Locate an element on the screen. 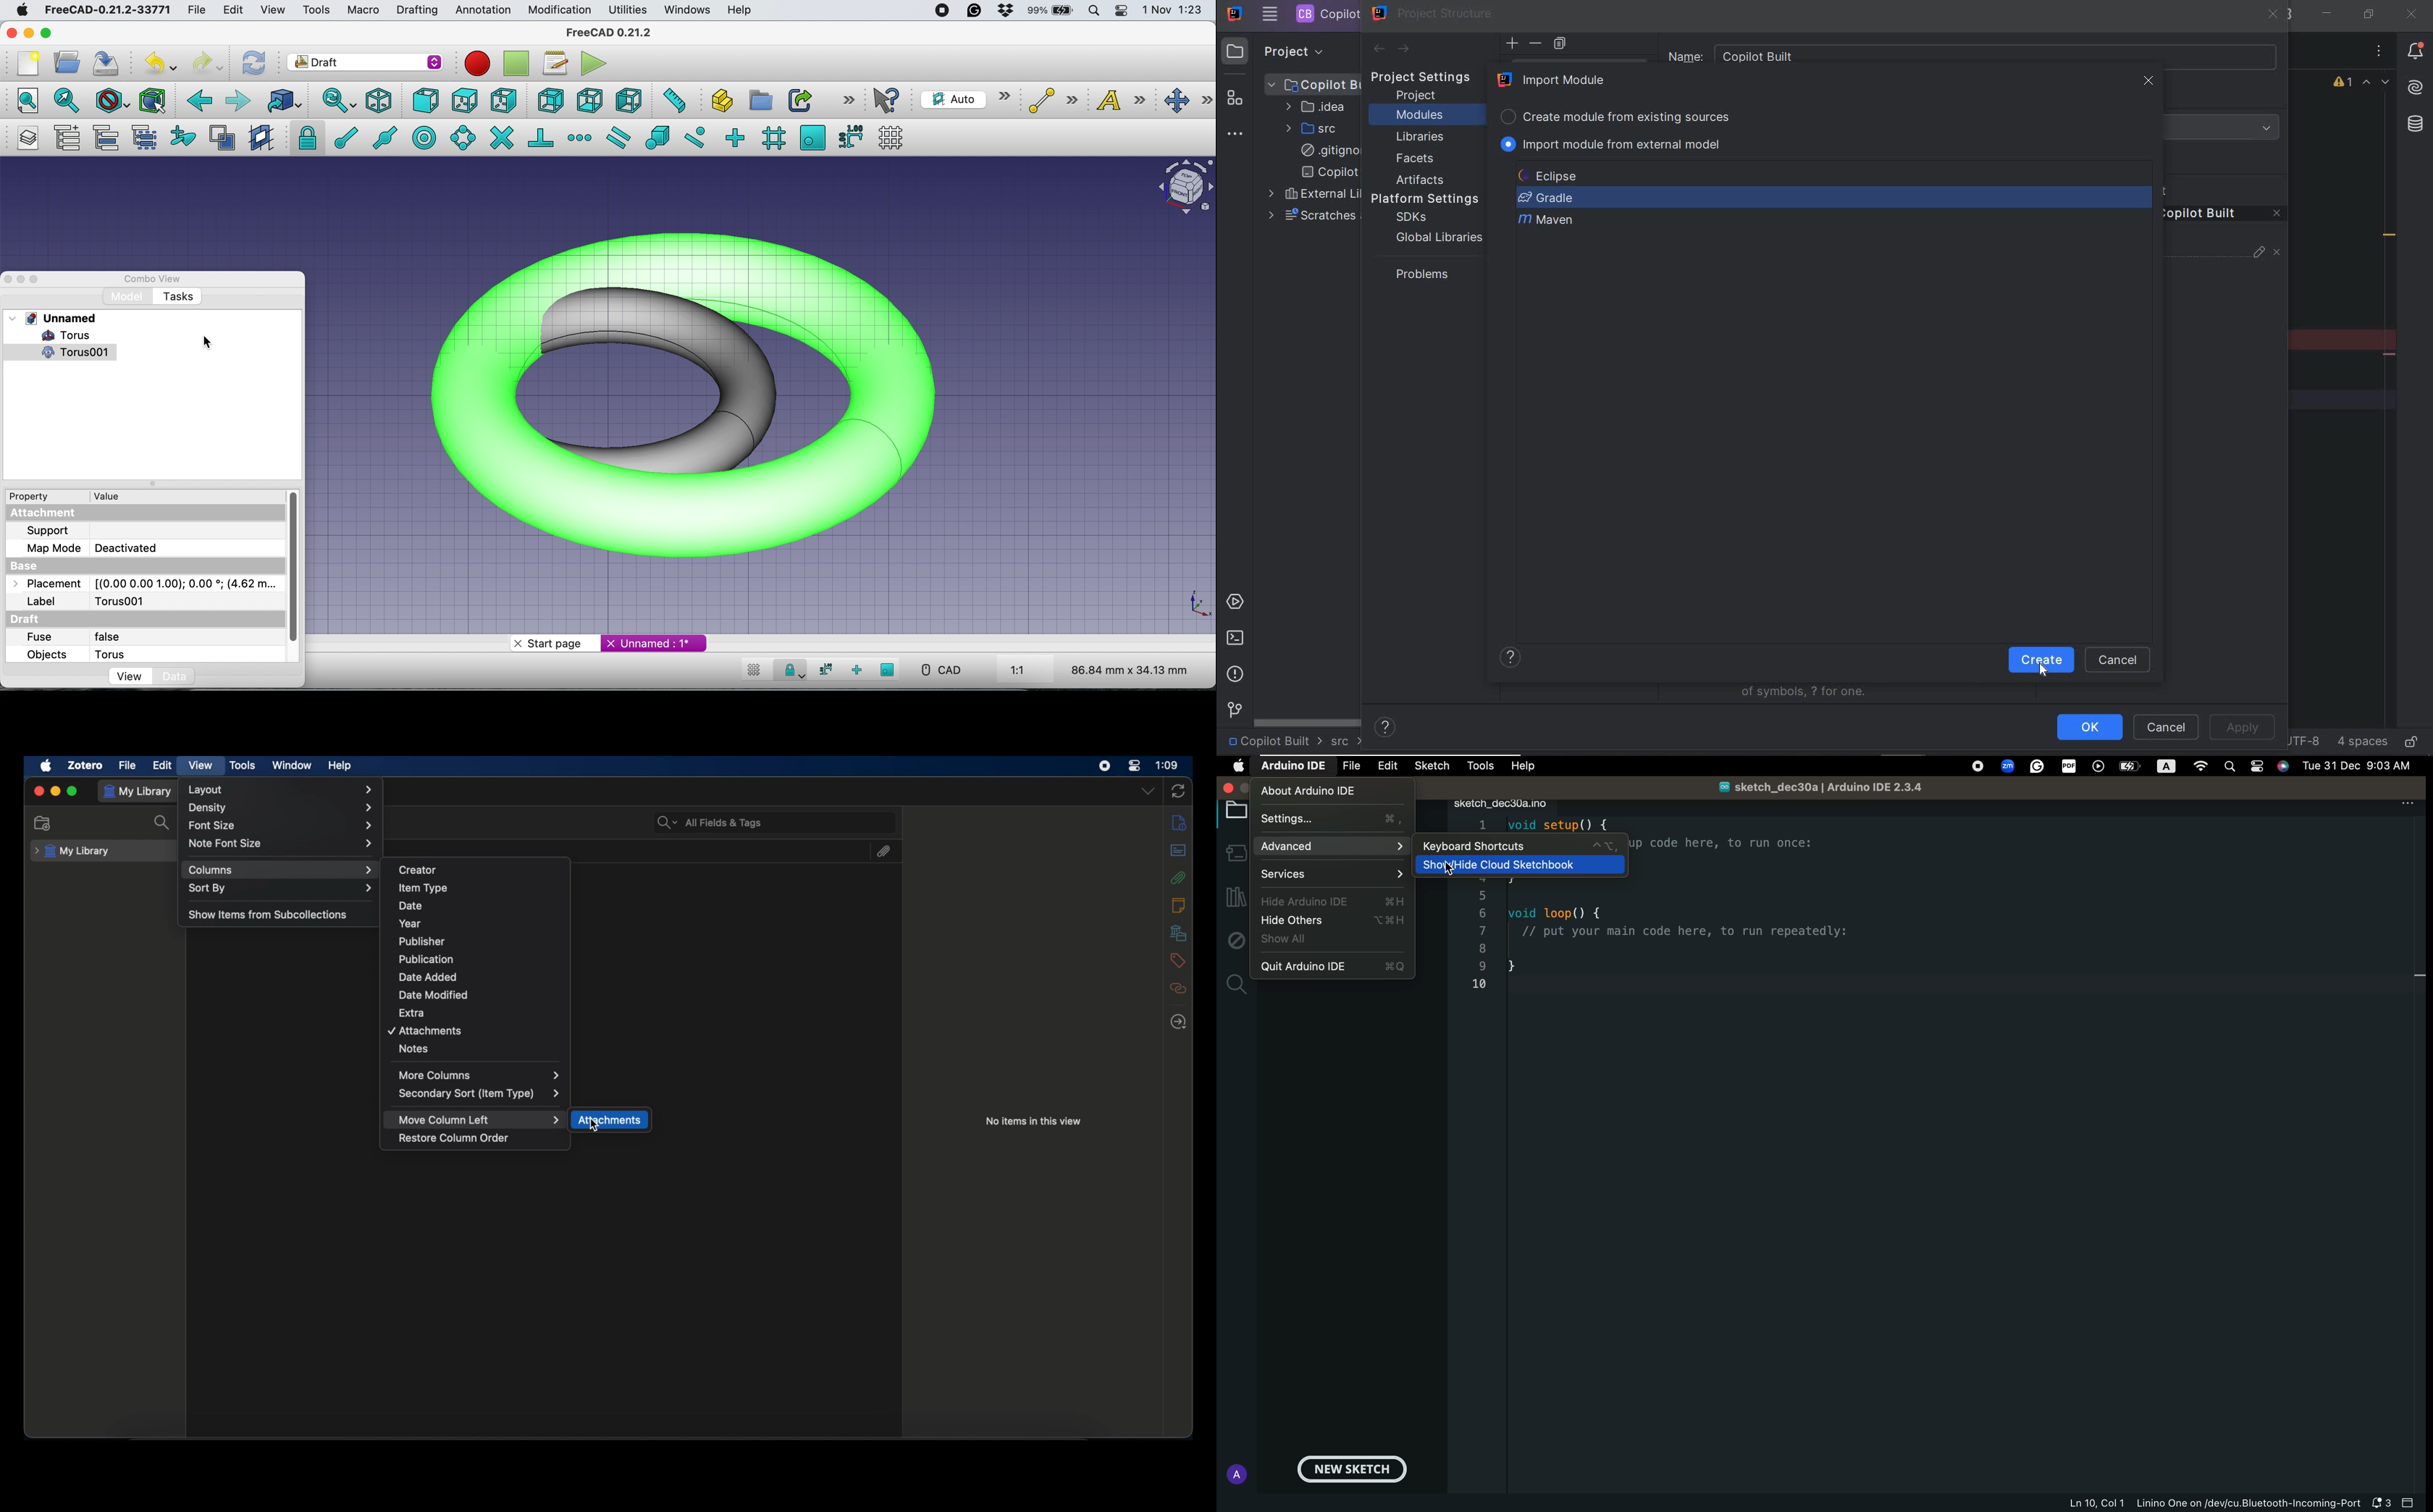 This screenshot has width=2436, height=1512. notes is located at coordinates (1178, 905).